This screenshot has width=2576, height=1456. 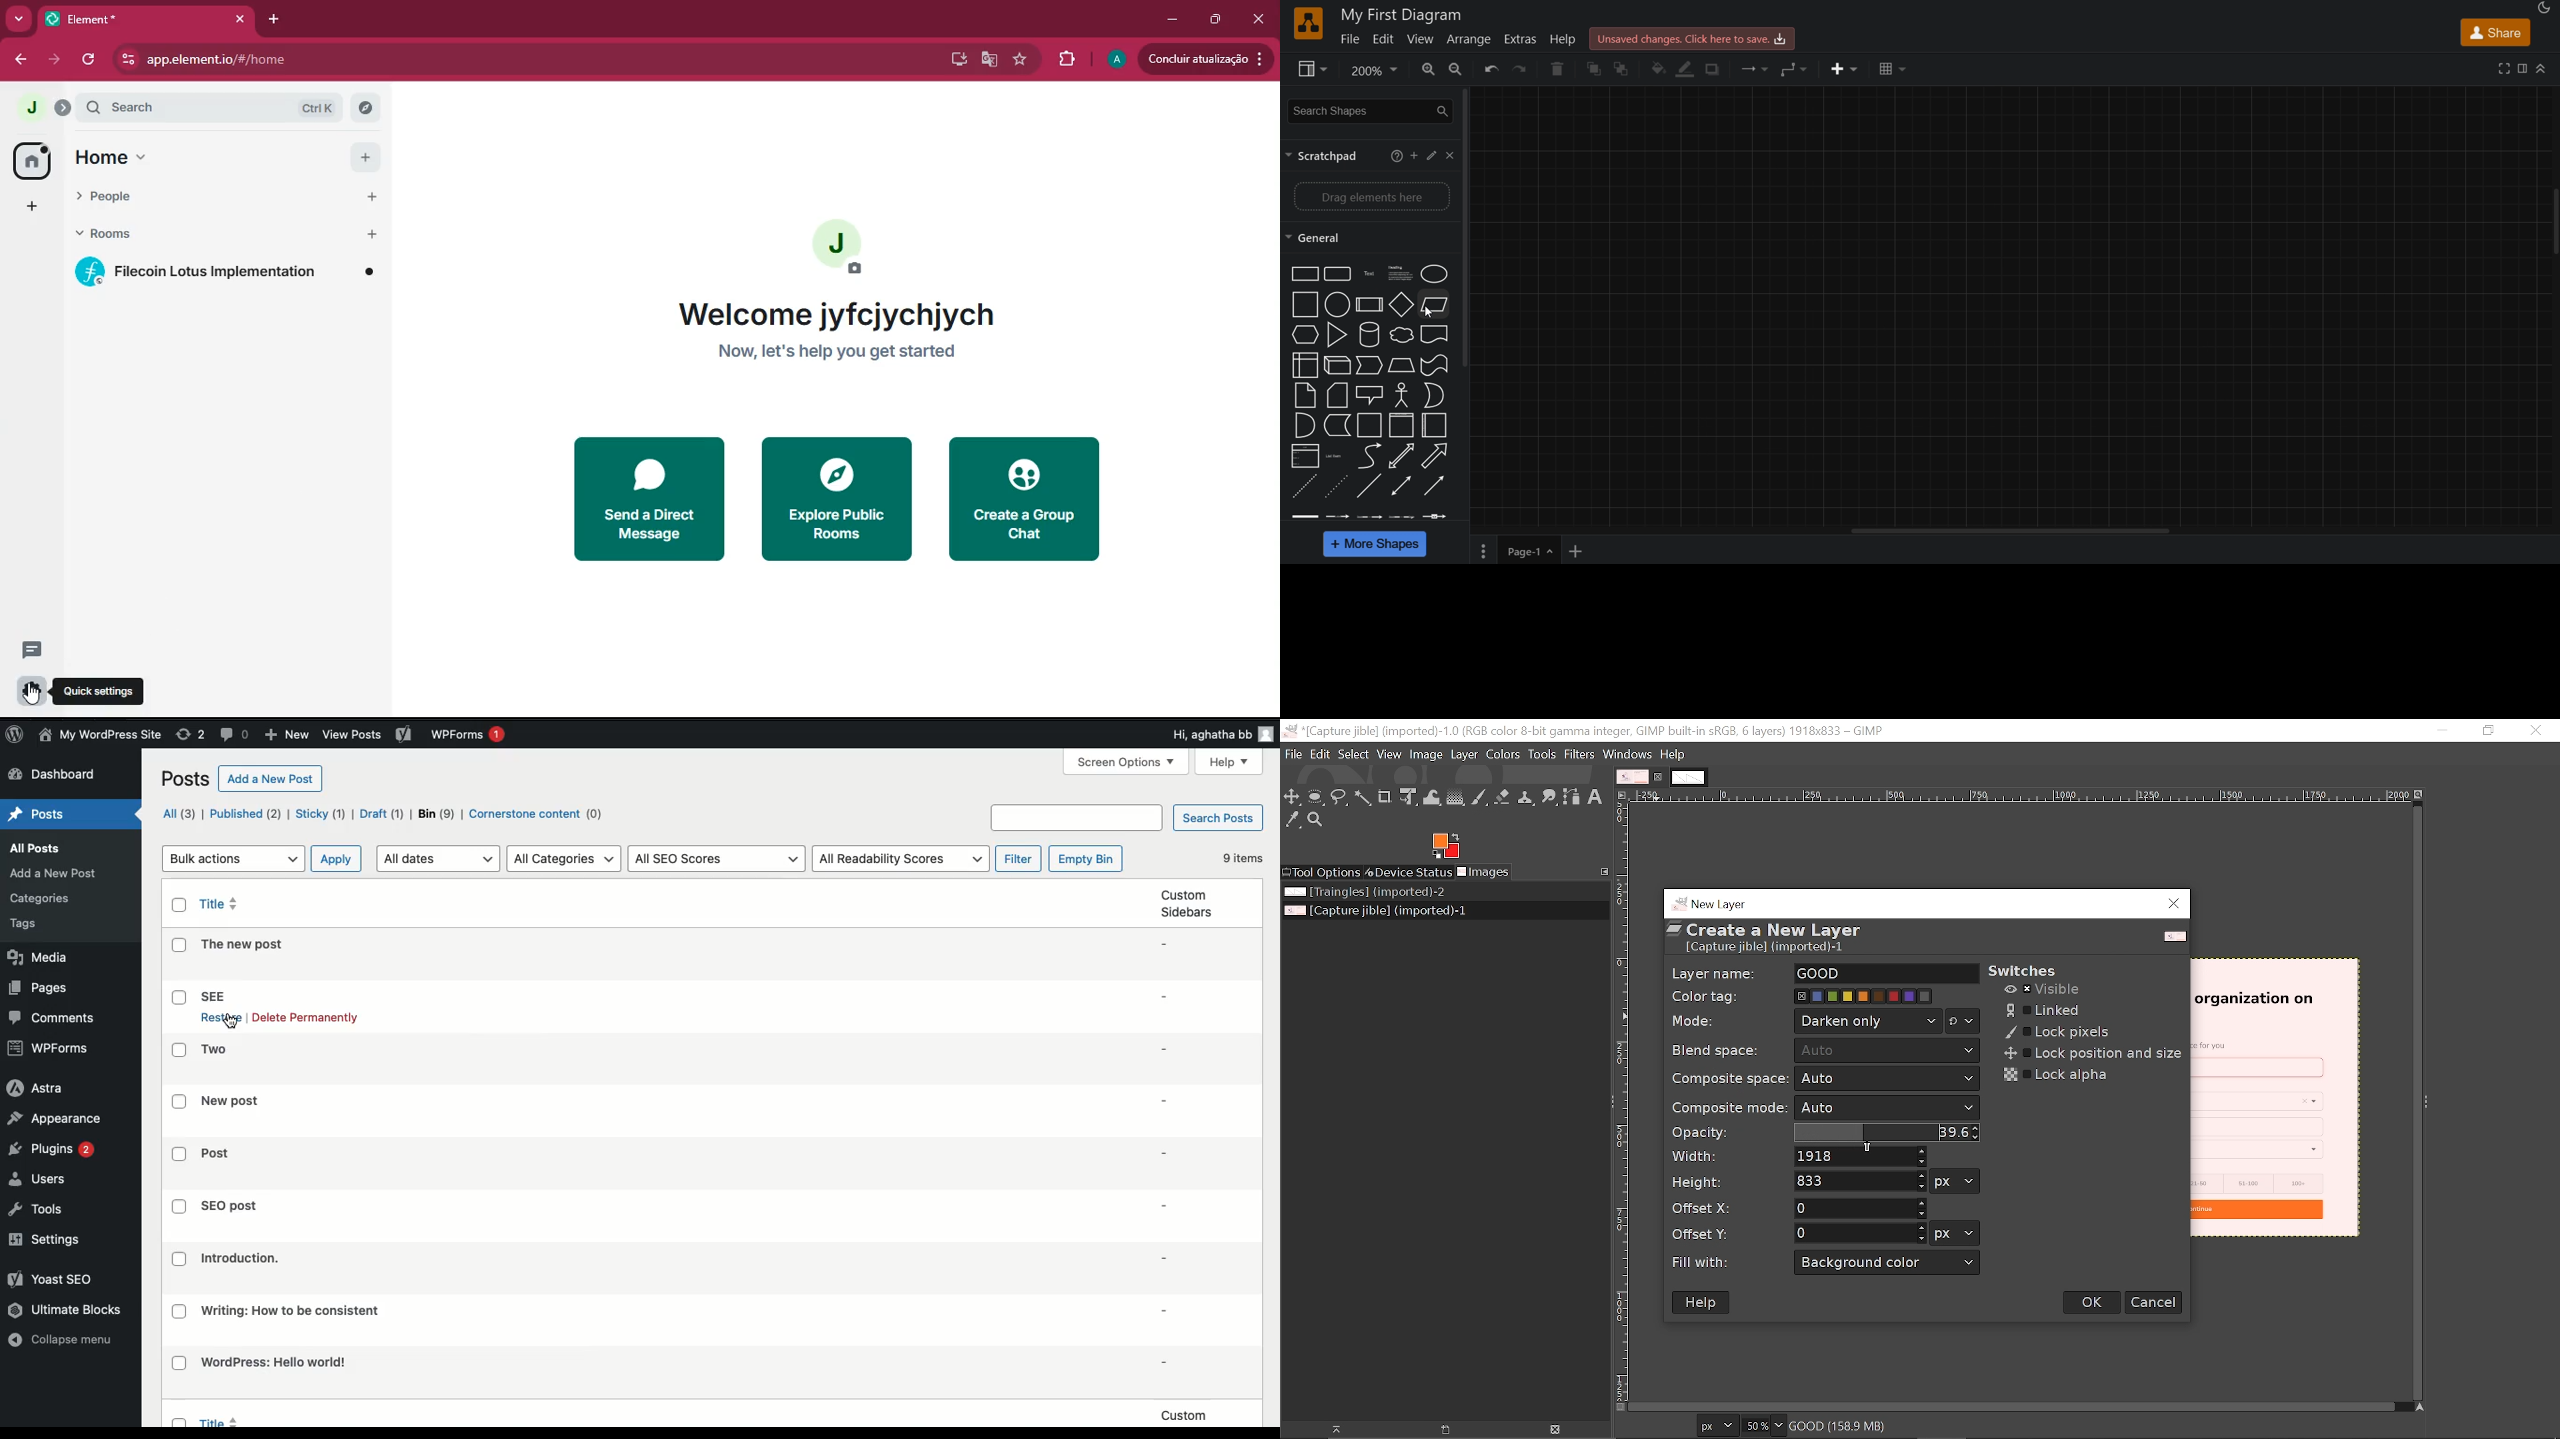 I want to click on connection, so click(x=1757, y=69).